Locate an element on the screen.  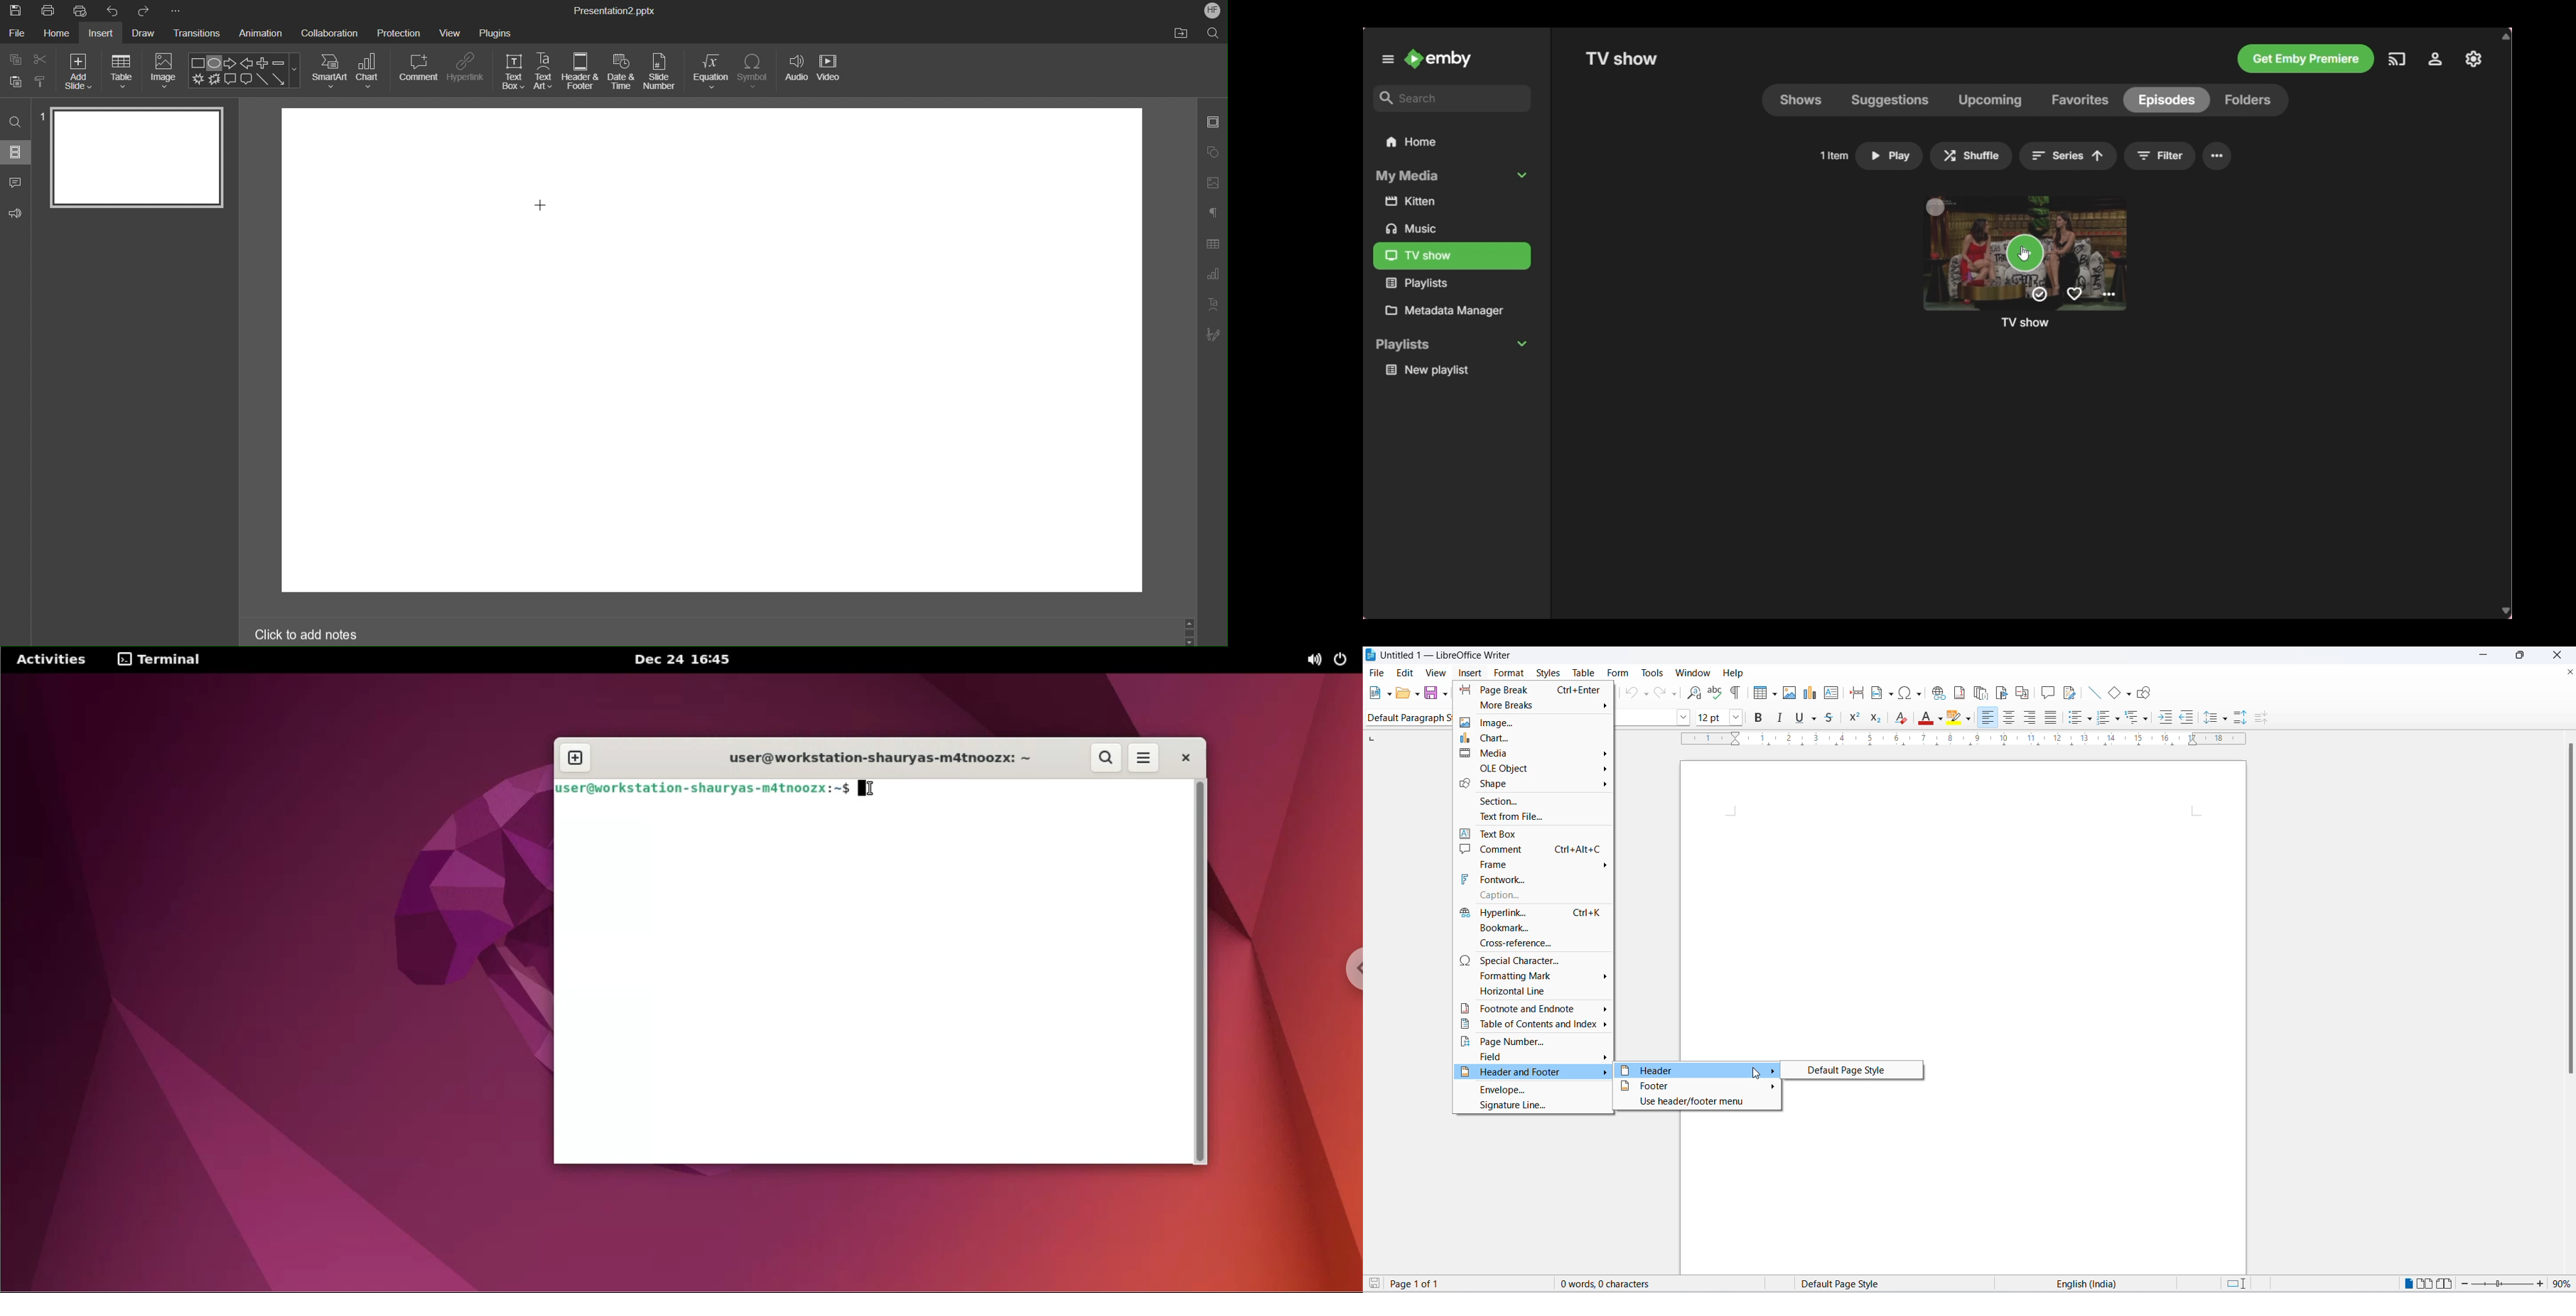
line spacing options is located at coordinates (2227, 721).